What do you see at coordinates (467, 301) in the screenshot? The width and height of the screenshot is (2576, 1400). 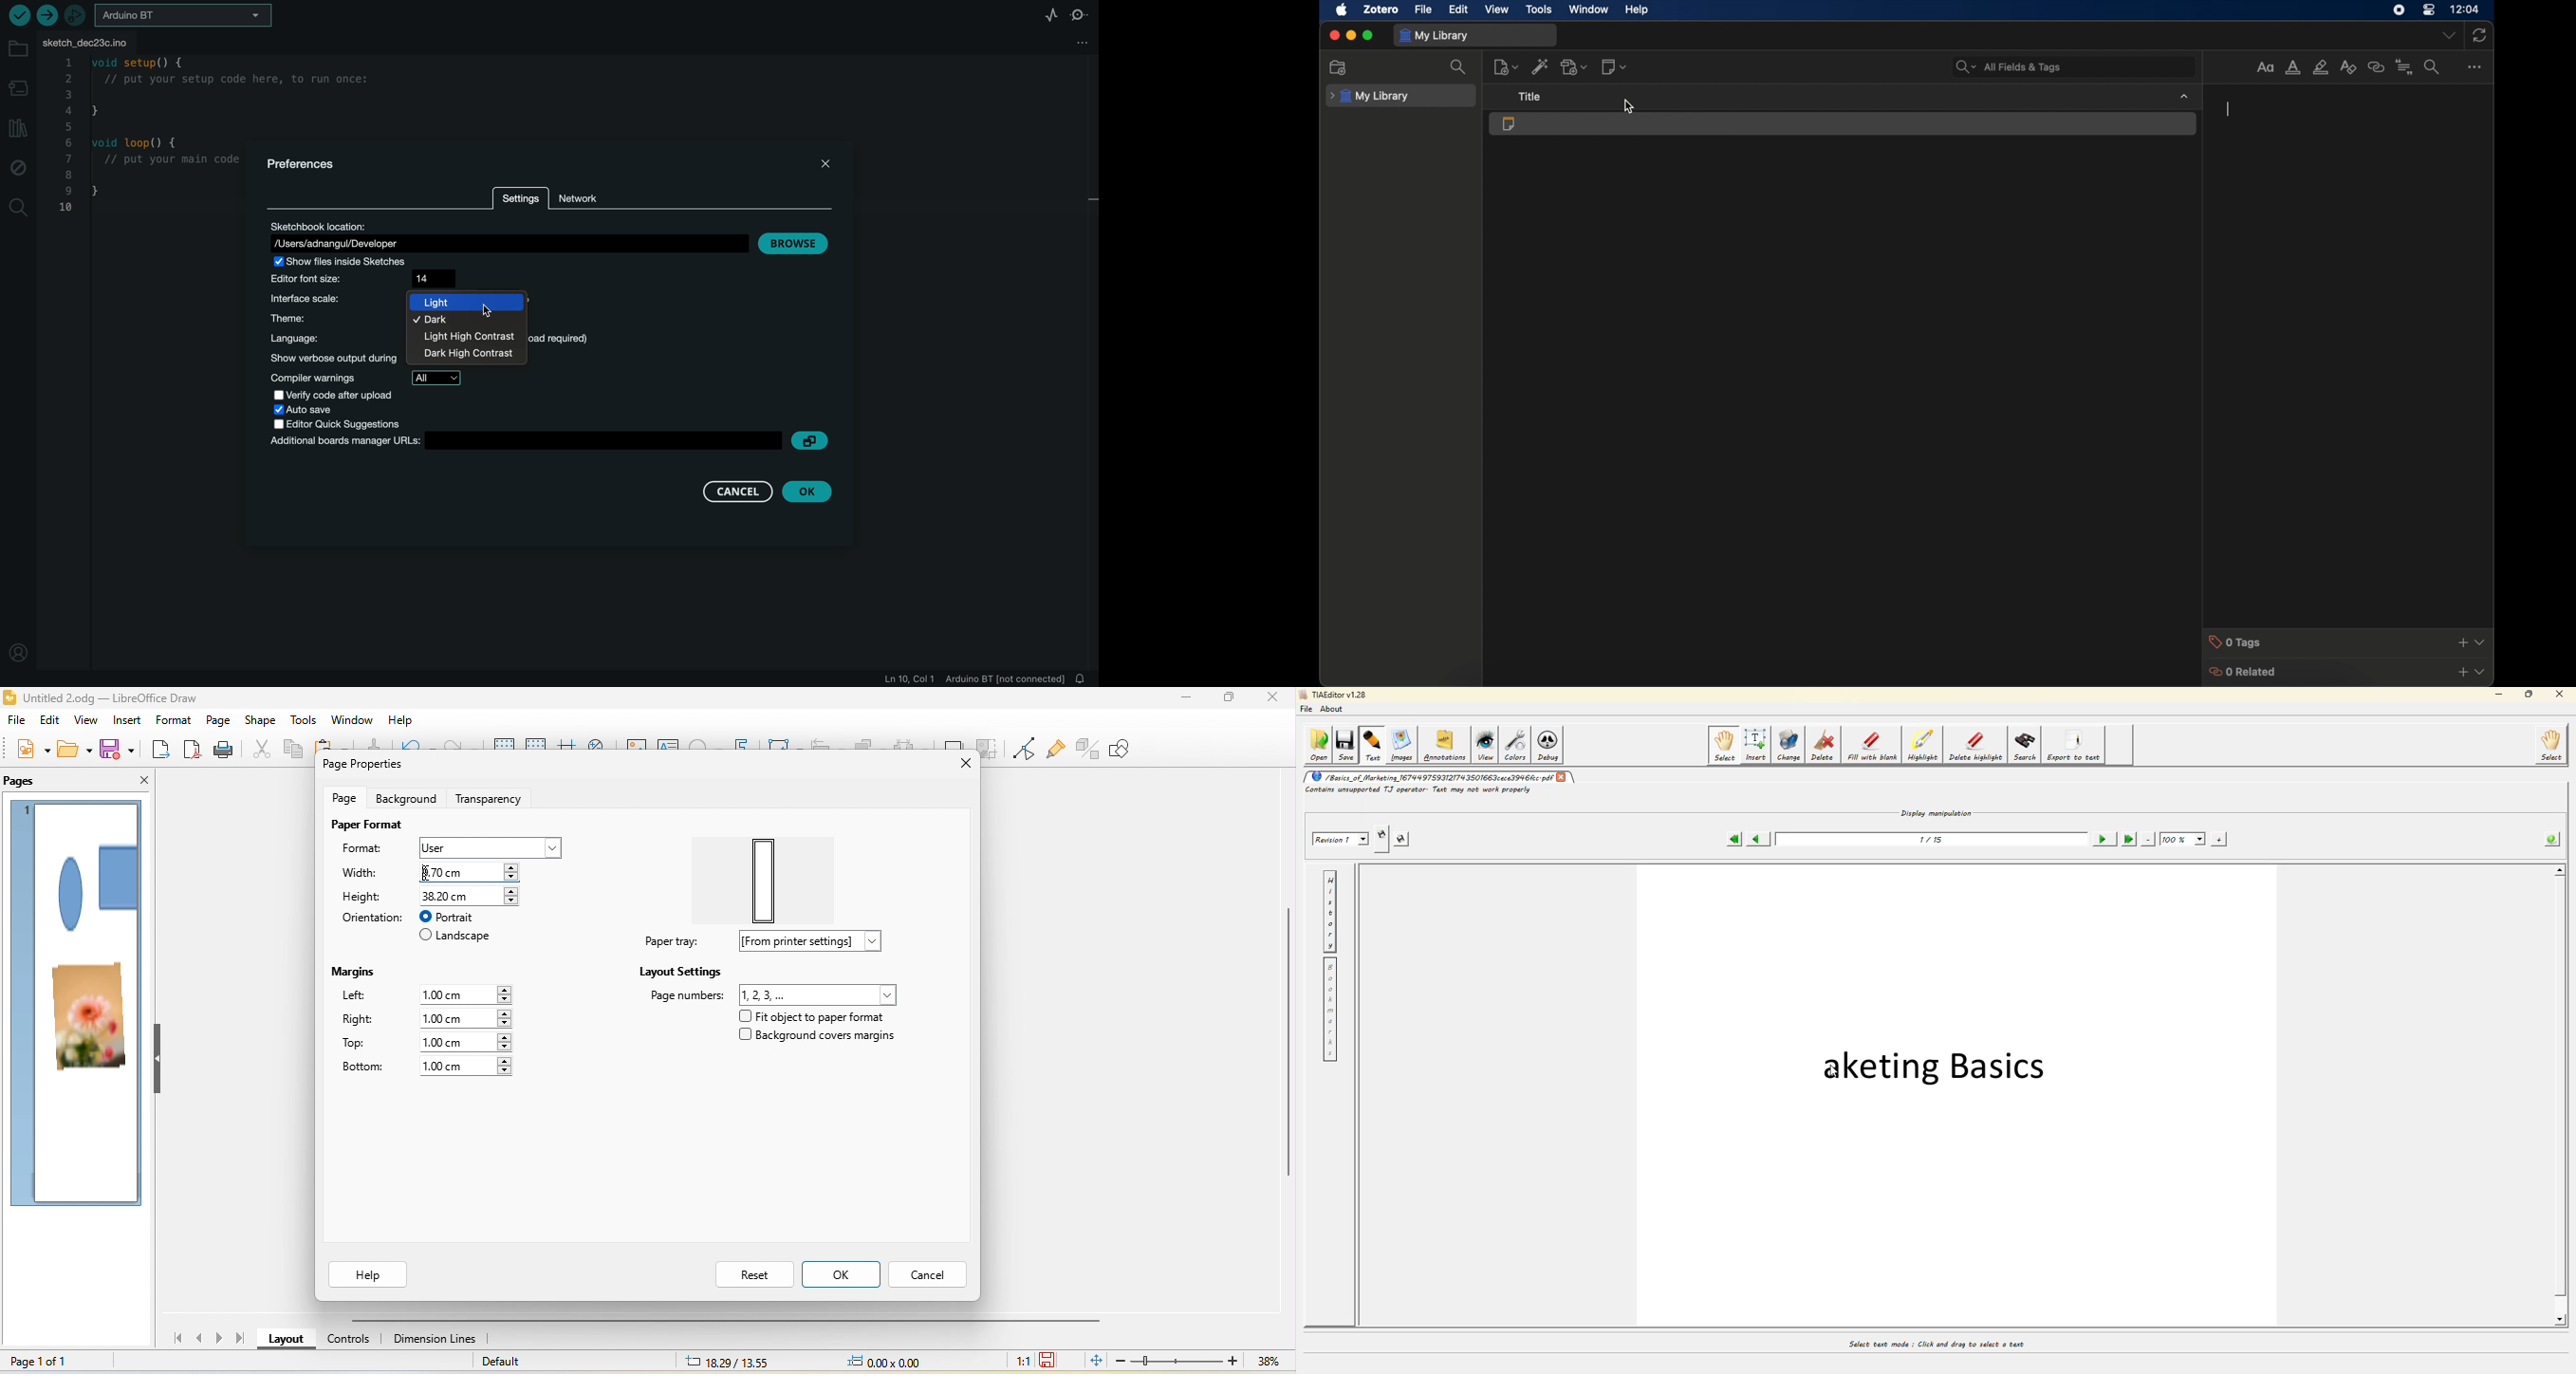 I see `light` at bounding box center [467, 301].